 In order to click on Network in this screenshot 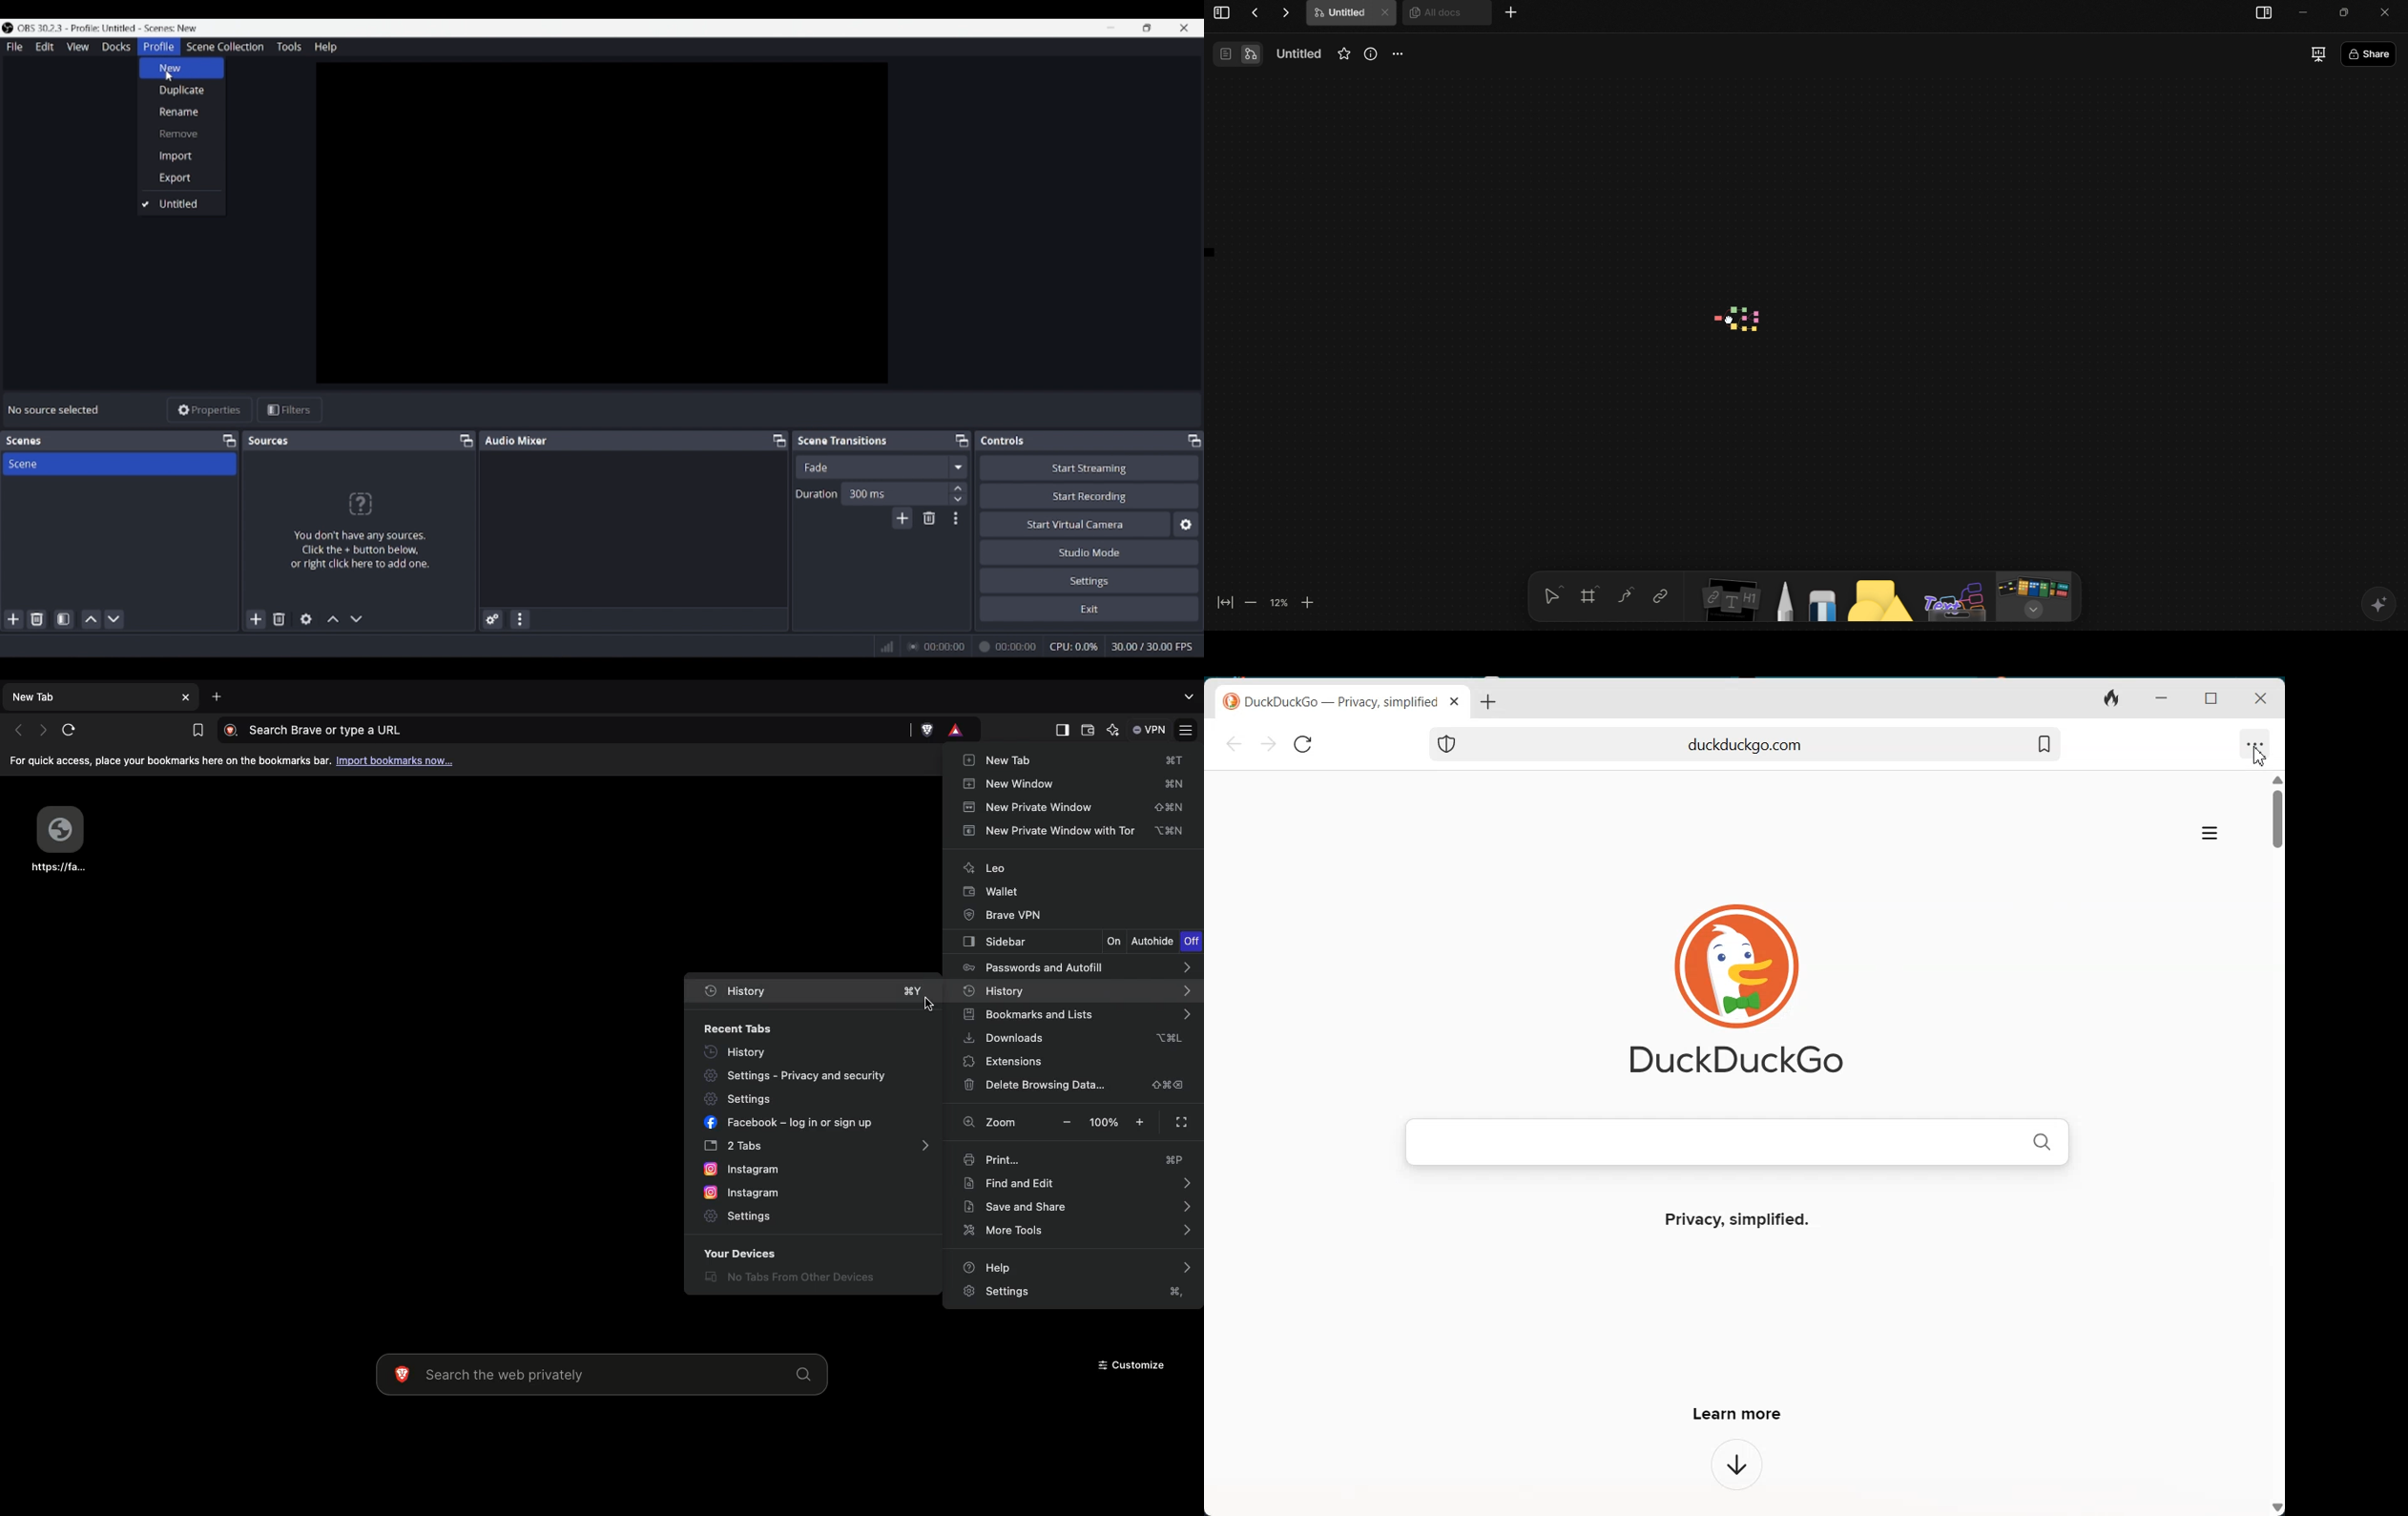, I will do `click(882, 646)`.